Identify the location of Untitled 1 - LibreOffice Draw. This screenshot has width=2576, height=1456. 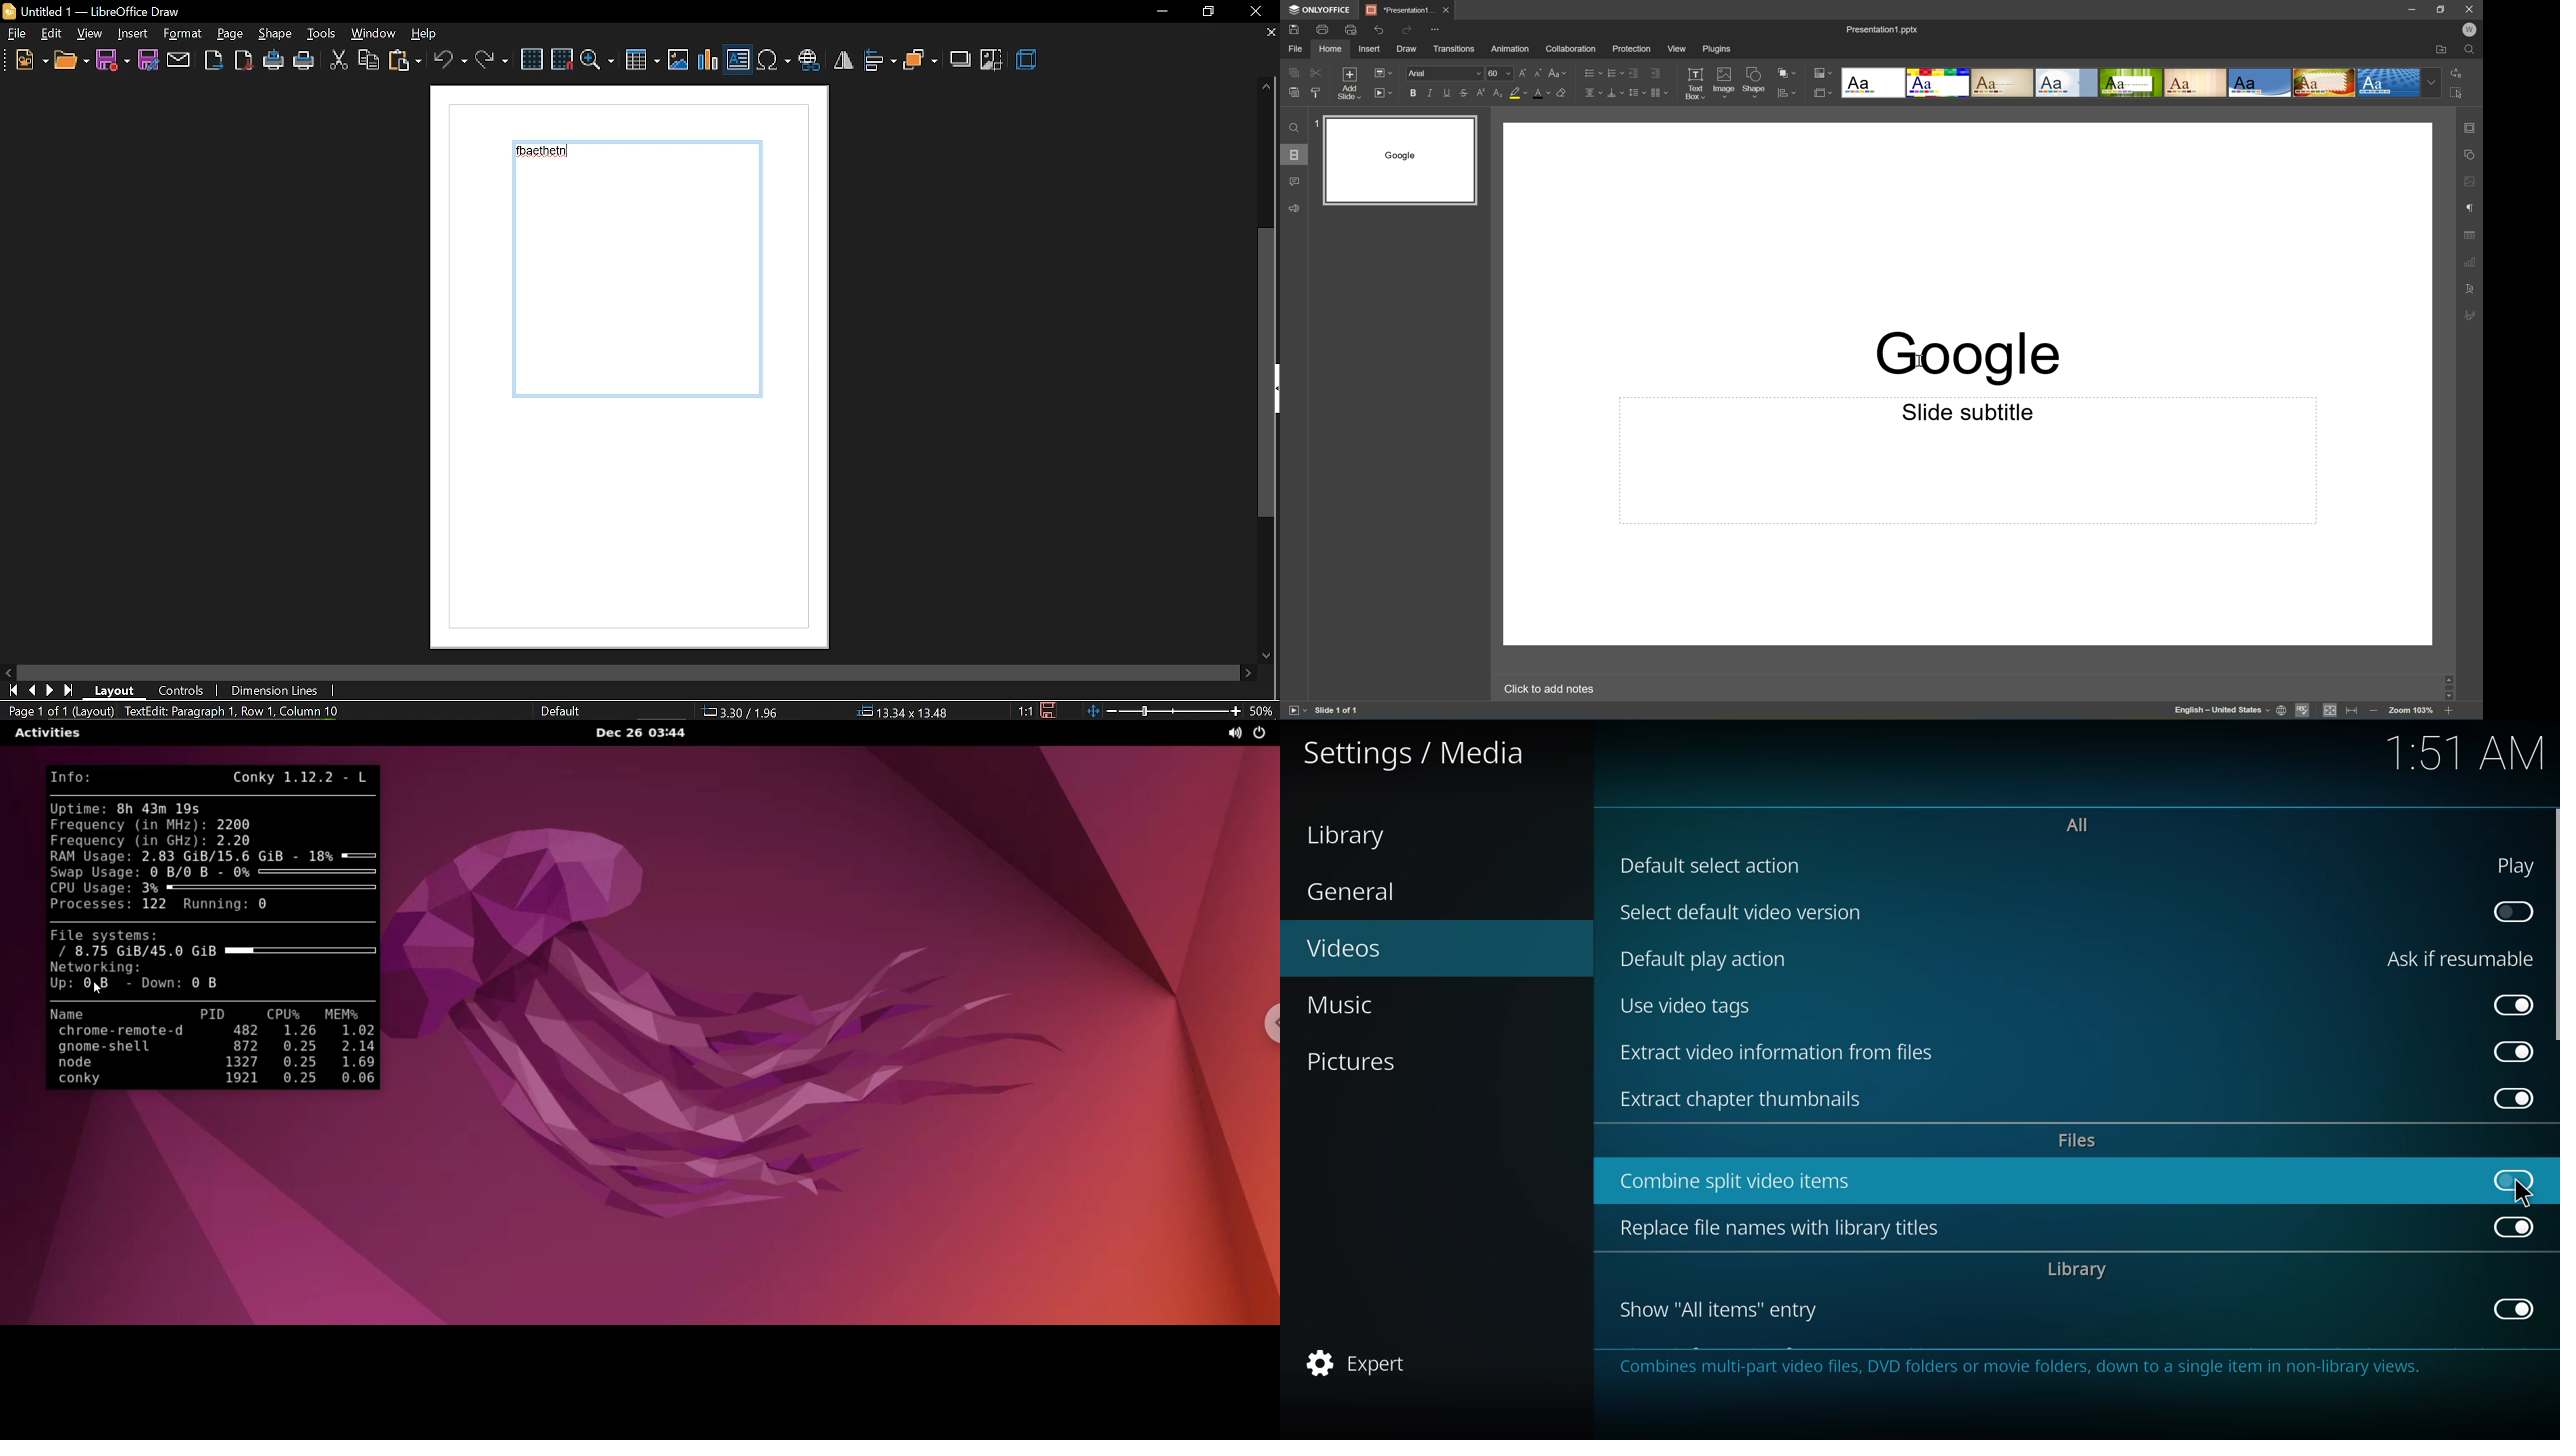
(92, 10).